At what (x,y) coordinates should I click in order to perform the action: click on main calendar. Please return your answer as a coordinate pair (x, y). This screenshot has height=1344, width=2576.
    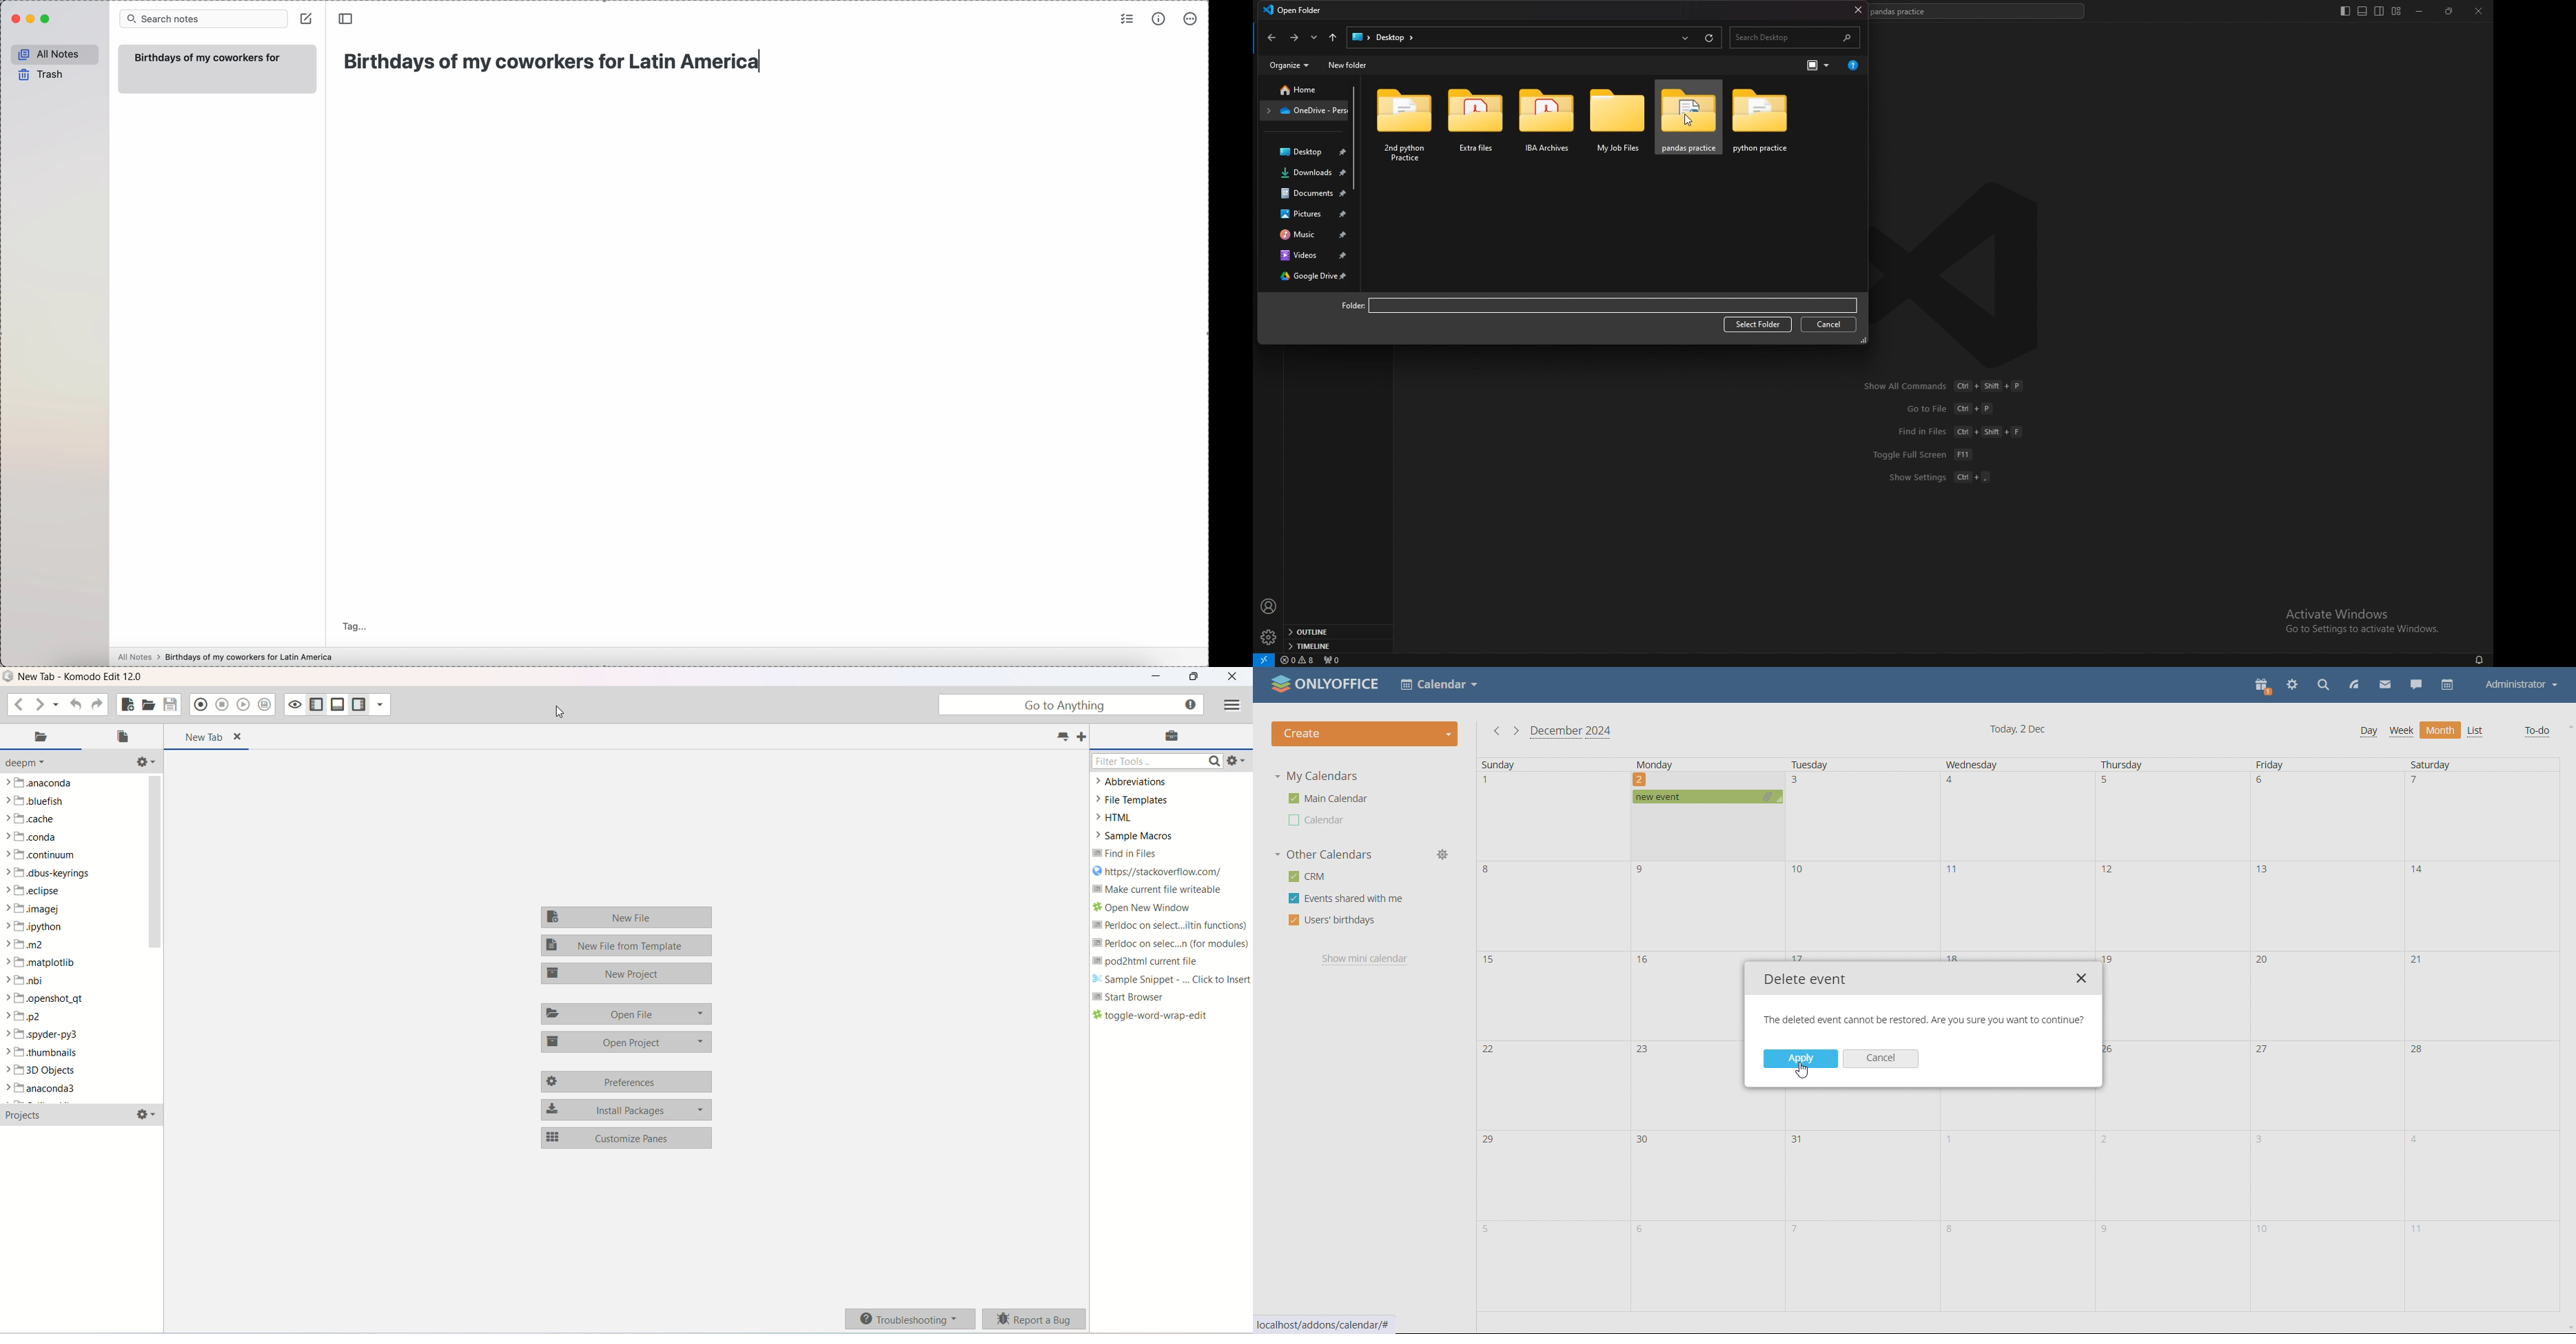
    Looking at the image, I should click on (1328, 799).